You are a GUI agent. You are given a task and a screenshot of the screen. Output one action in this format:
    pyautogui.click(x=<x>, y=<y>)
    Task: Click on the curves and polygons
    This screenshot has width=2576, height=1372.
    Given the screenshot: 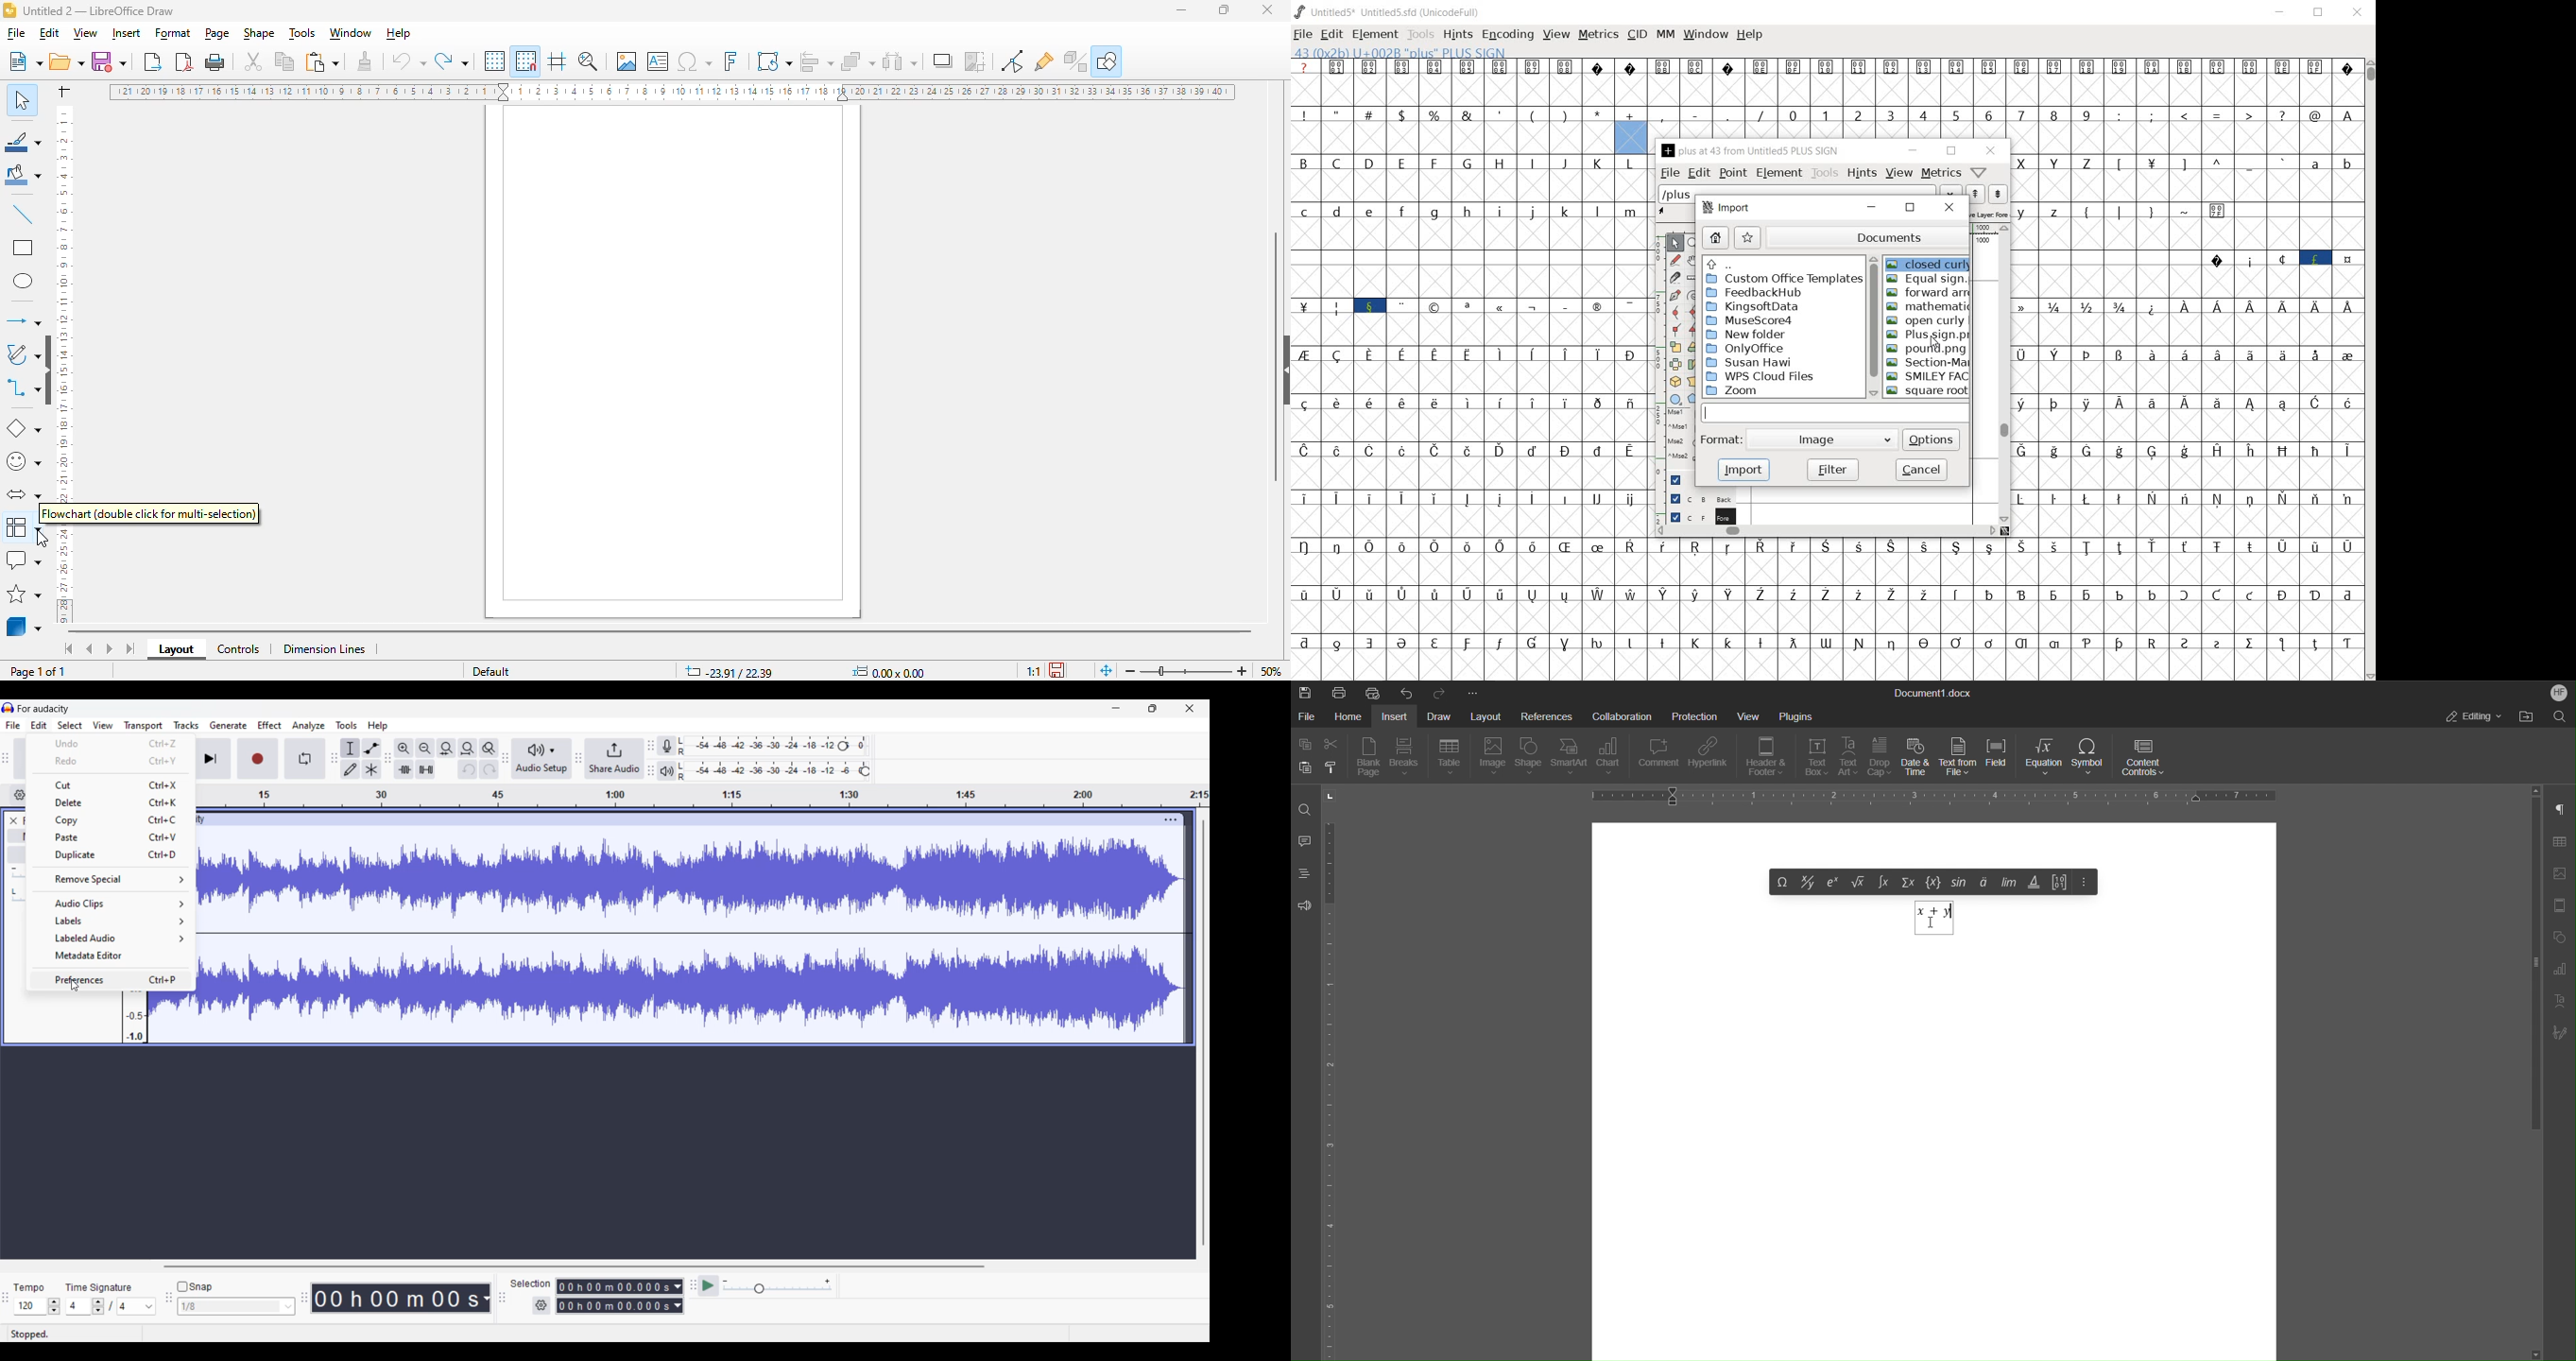 What is the action you would take?
    pyautogui.click(x=24, y=352)
    